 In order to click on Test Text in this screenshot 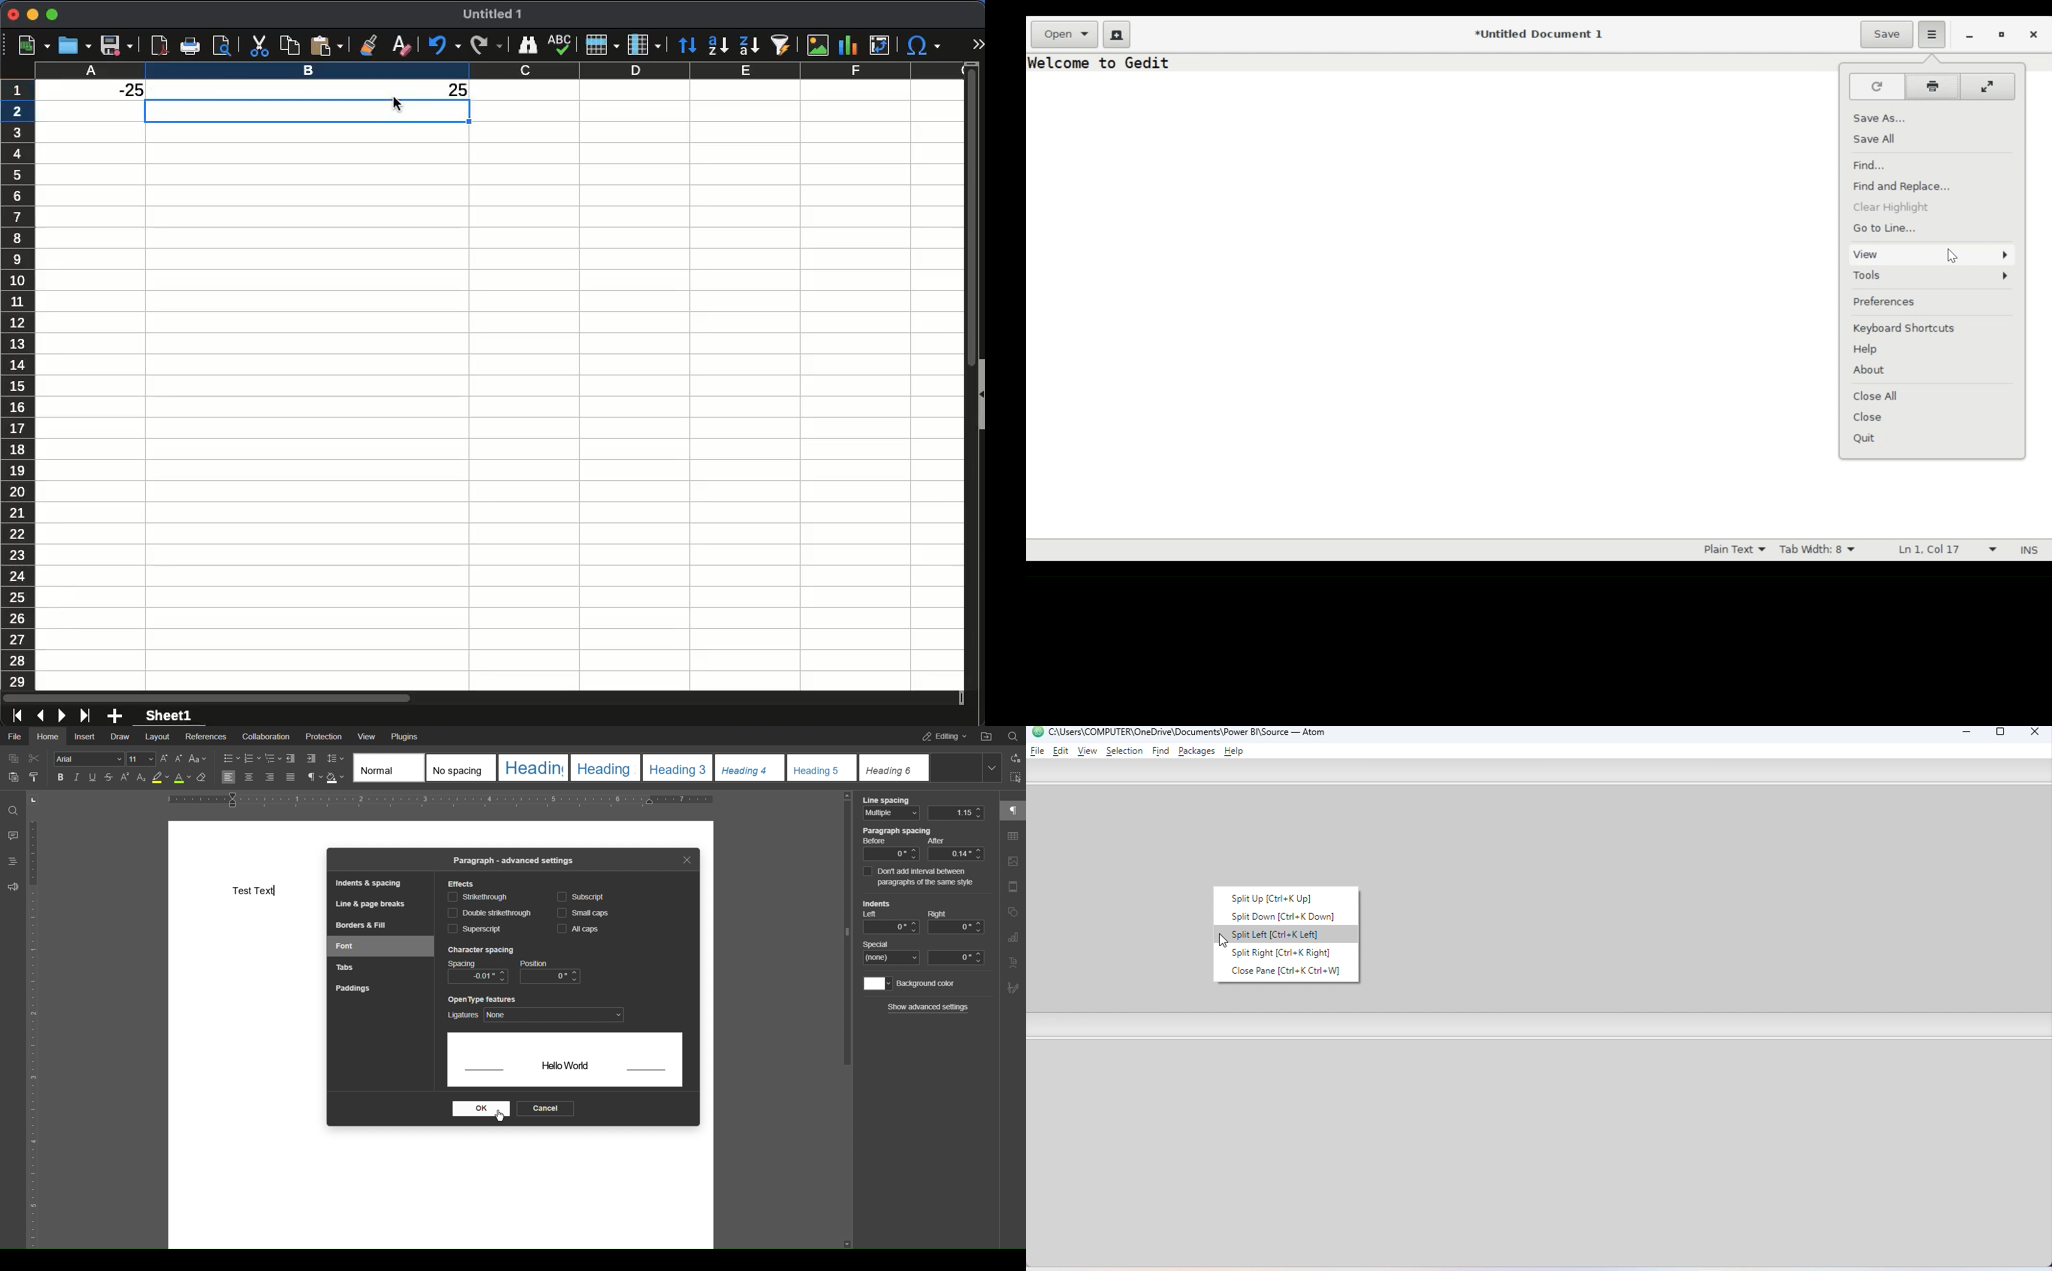, I will do `click(254, 891)`.